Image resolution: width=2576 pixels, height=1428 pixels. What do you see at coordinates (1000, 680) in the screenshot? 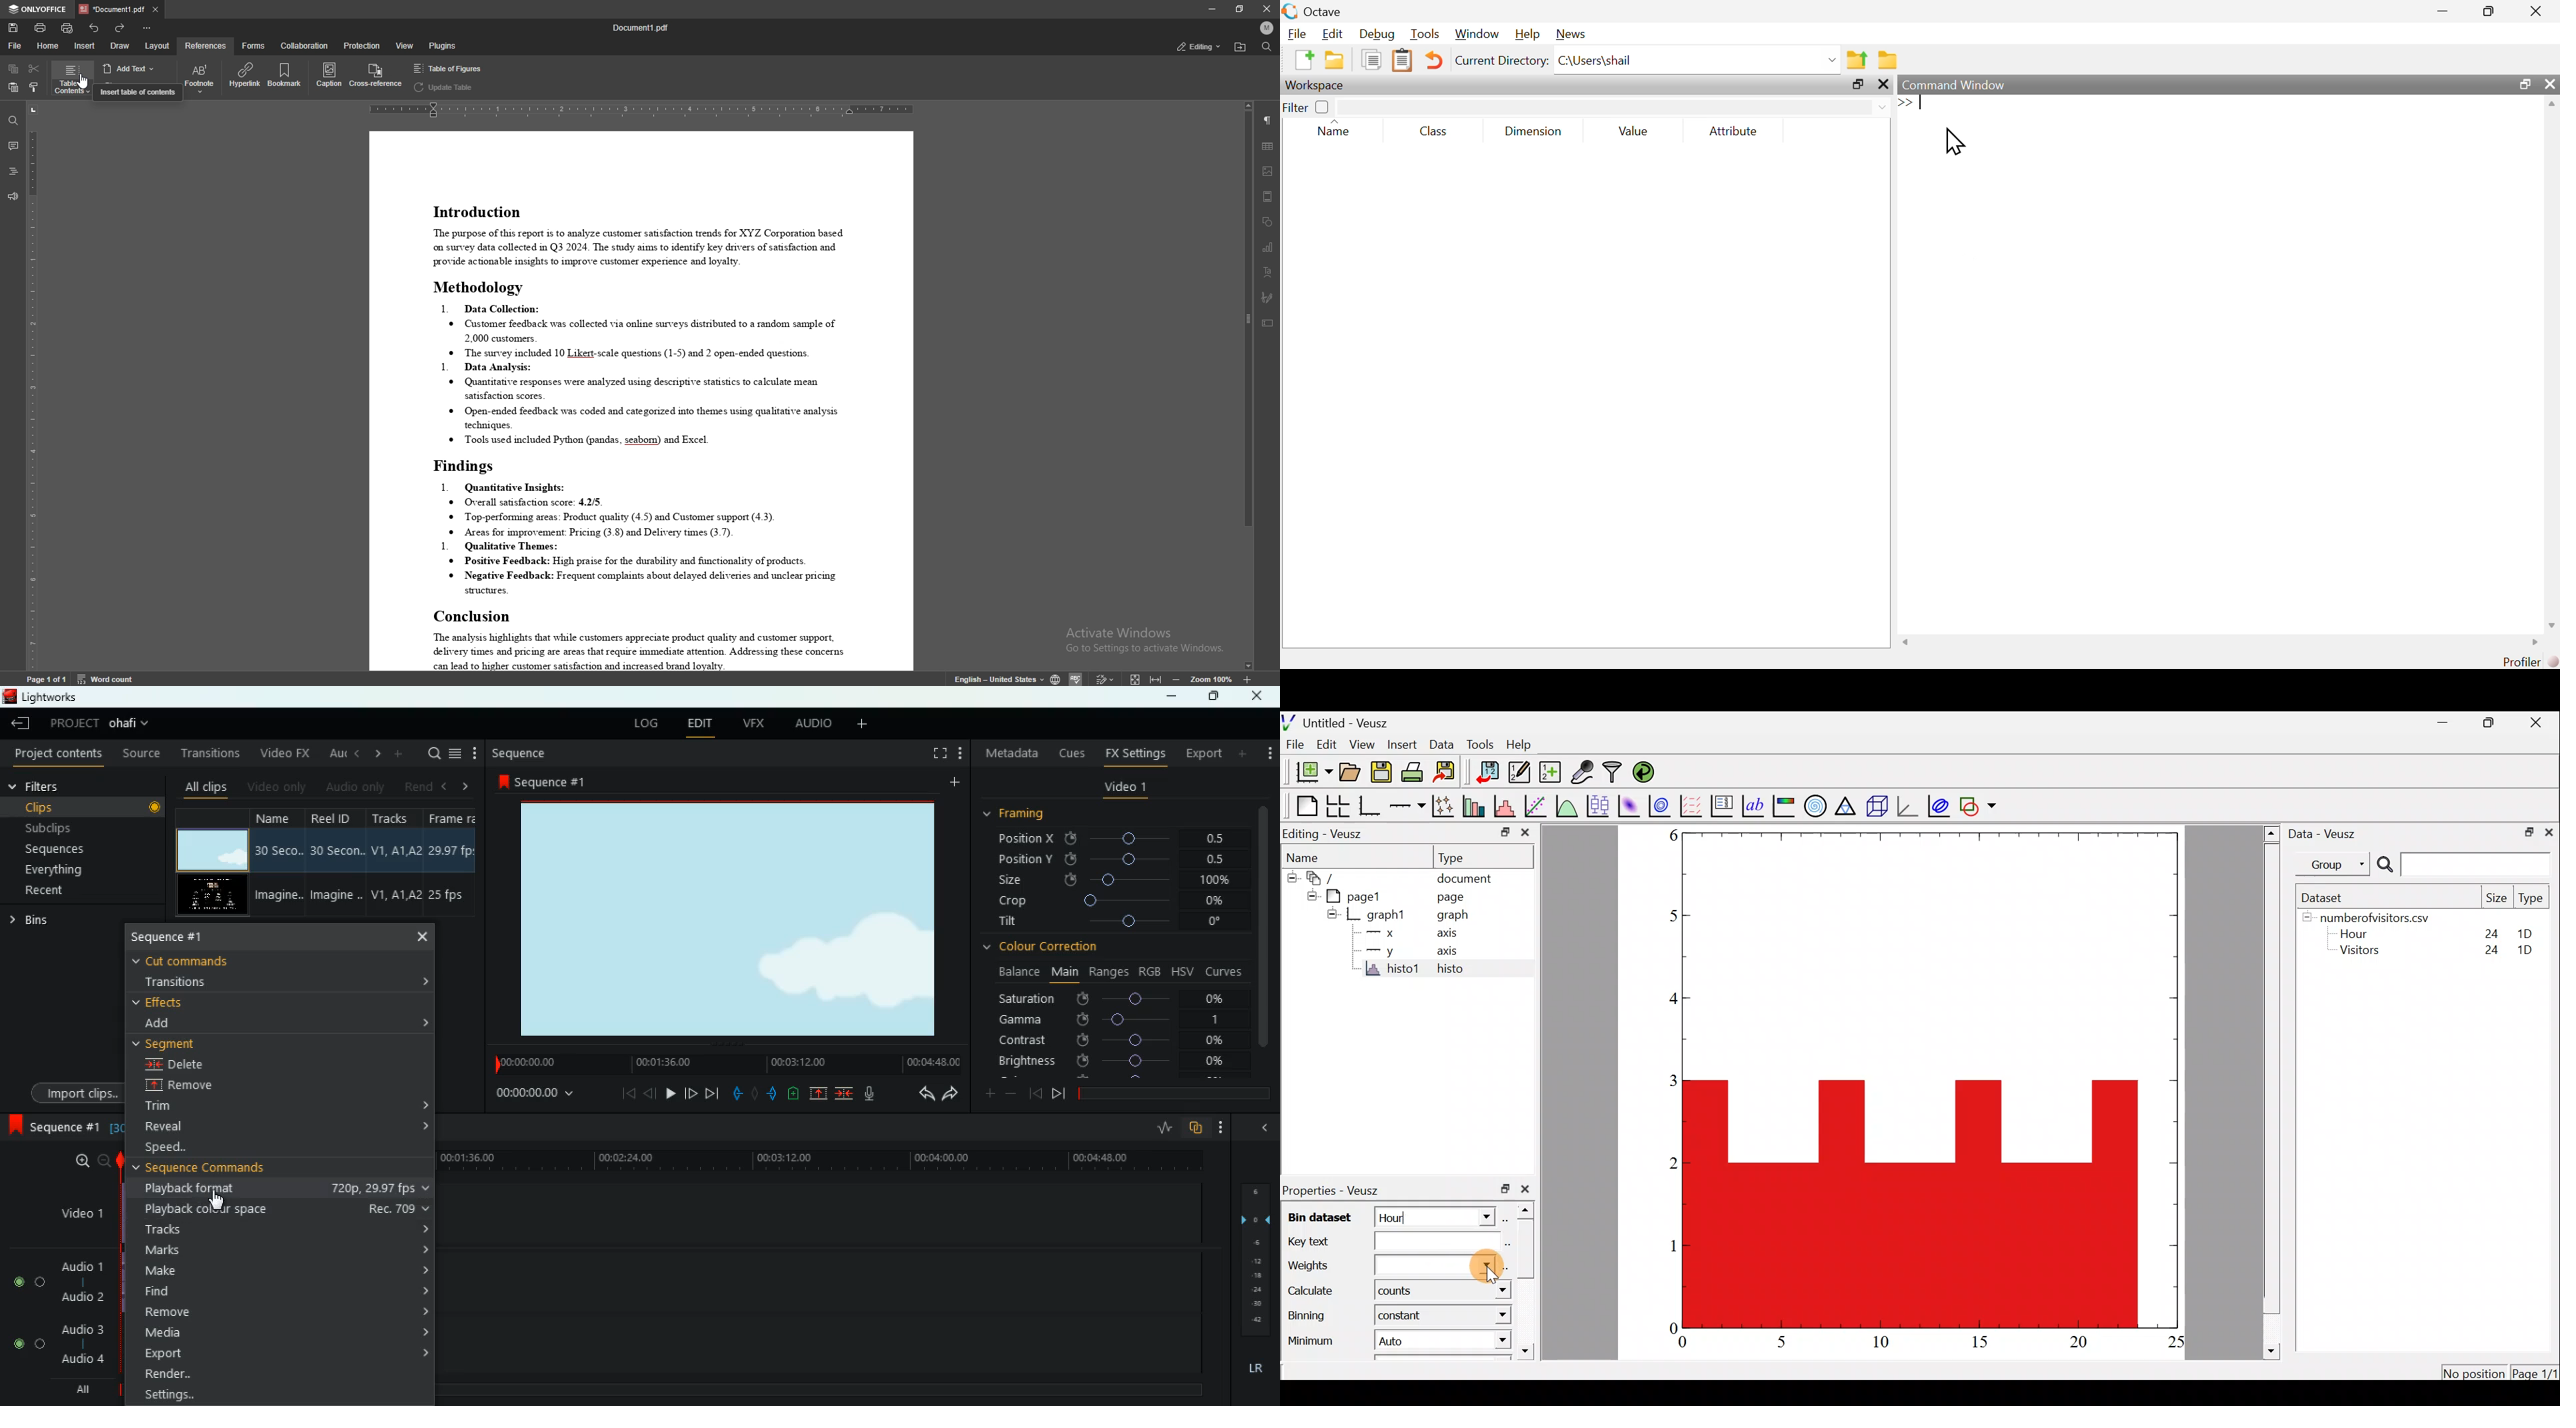
I see `english - United states` at bounding box center [1000, 680].